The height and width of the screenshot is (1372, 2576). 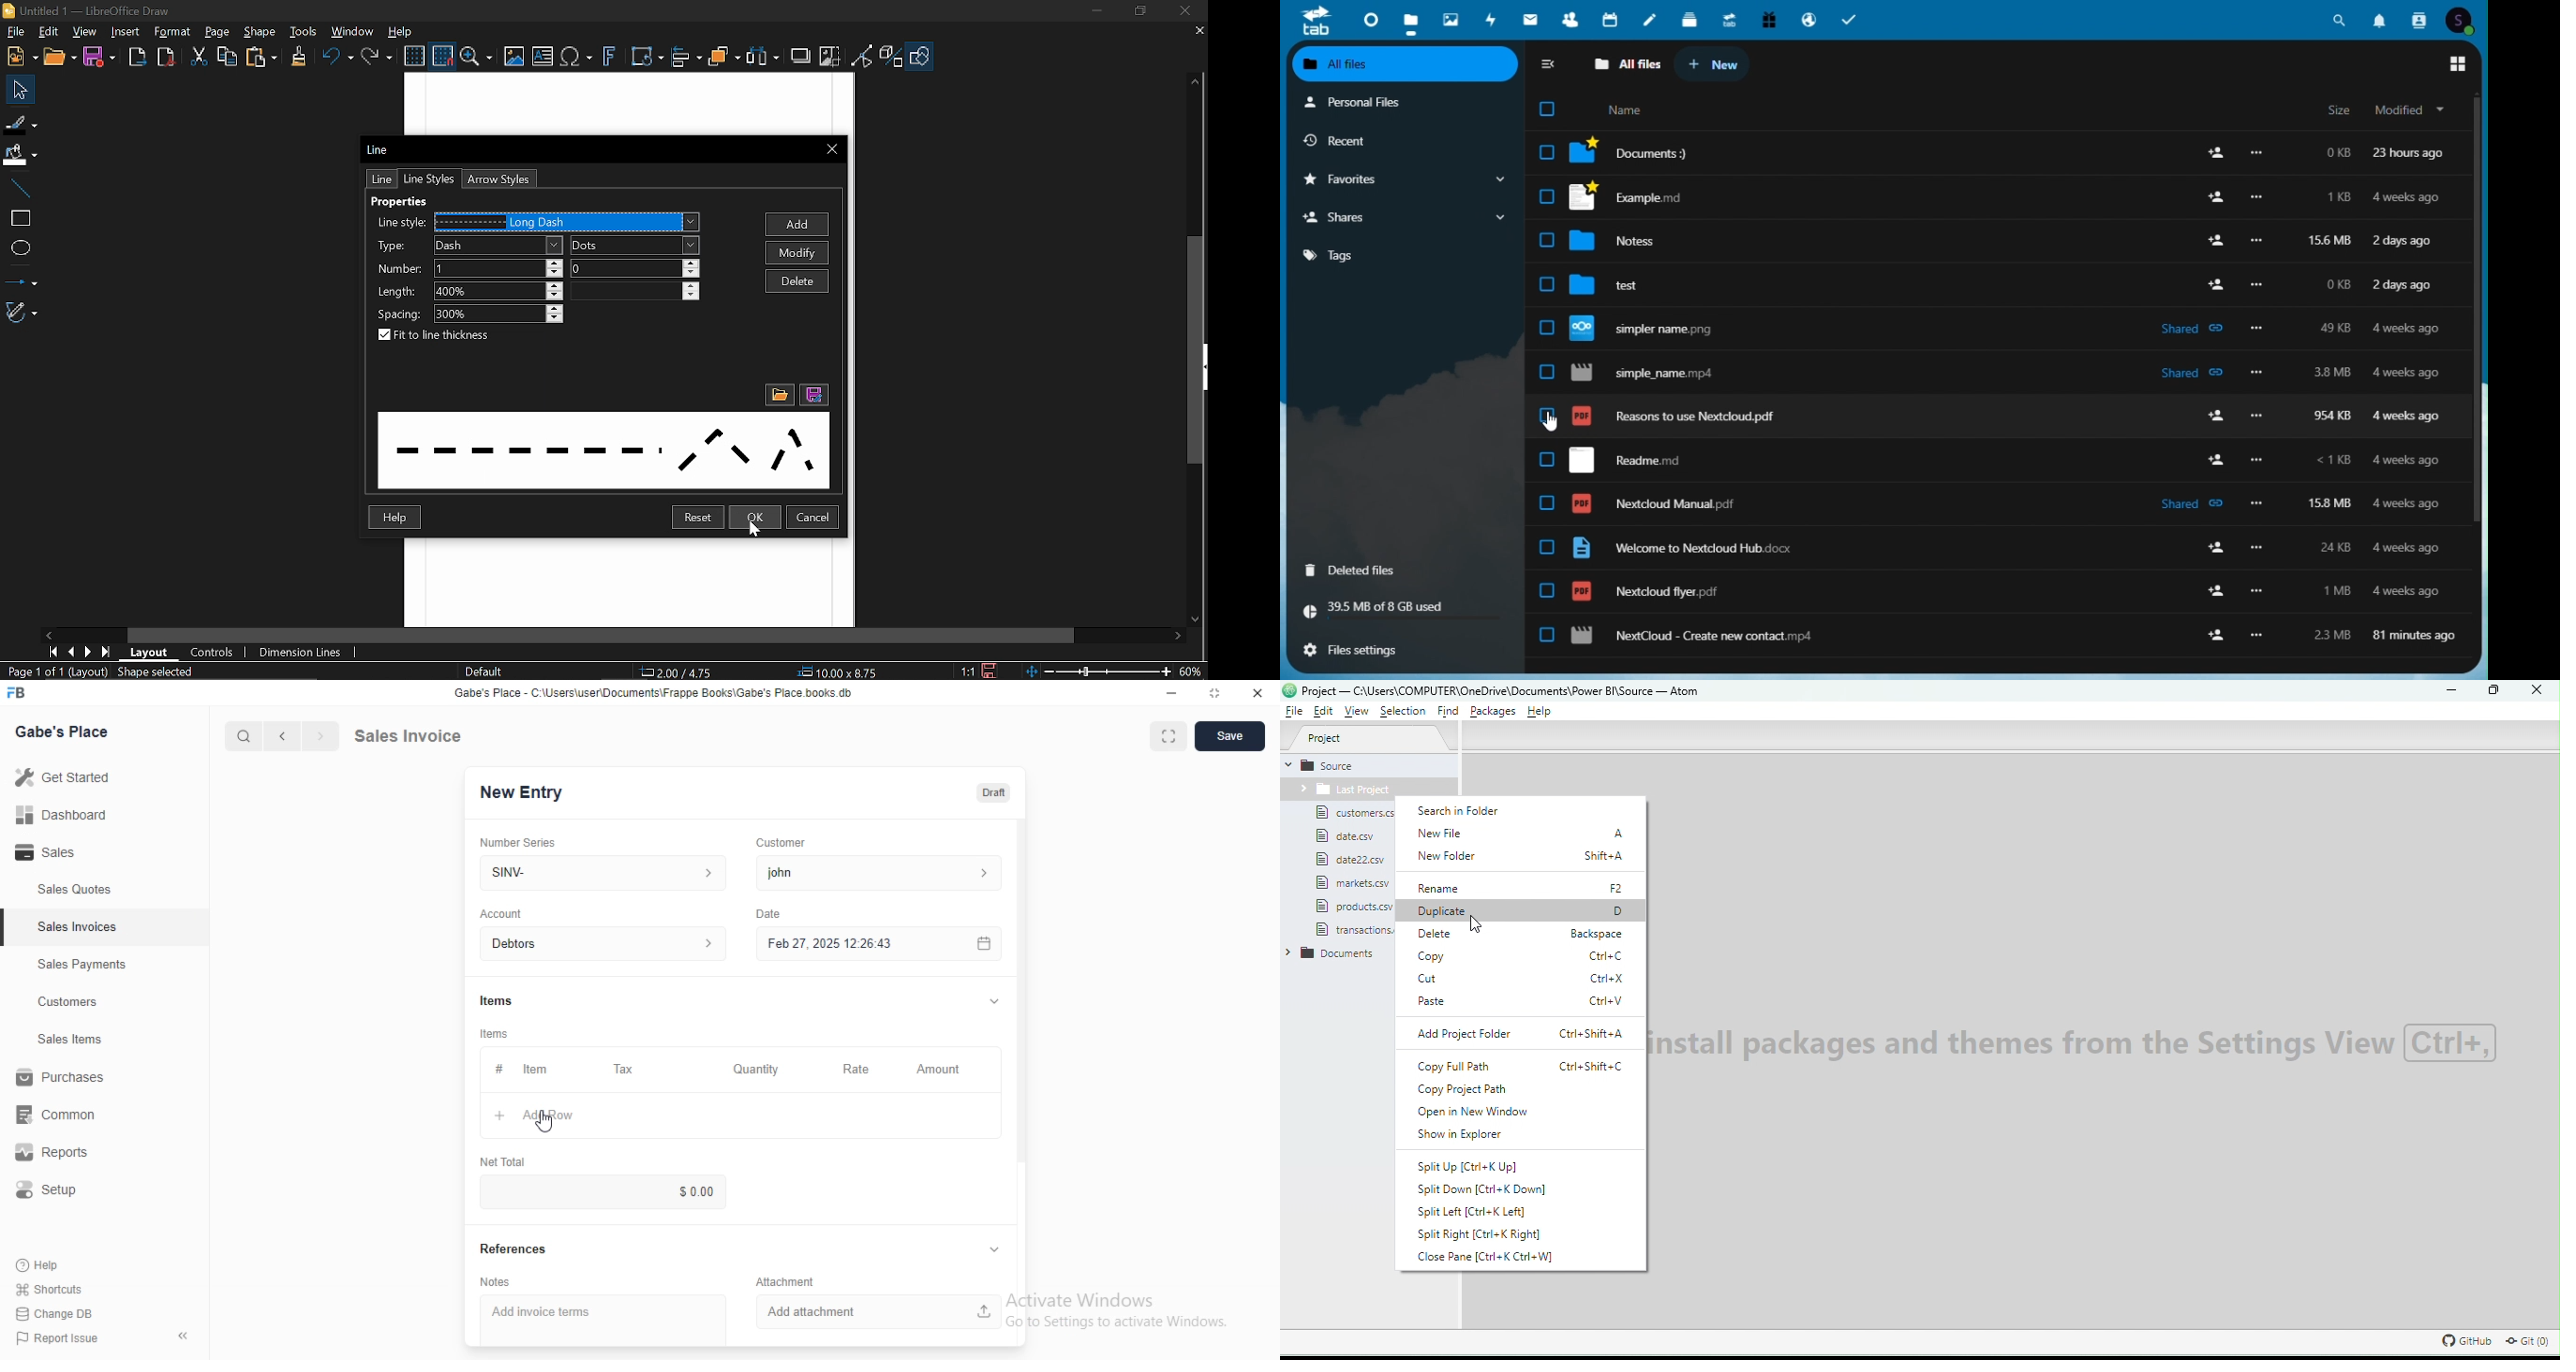 I want to click on Notes, so click(x=496, y=1280).